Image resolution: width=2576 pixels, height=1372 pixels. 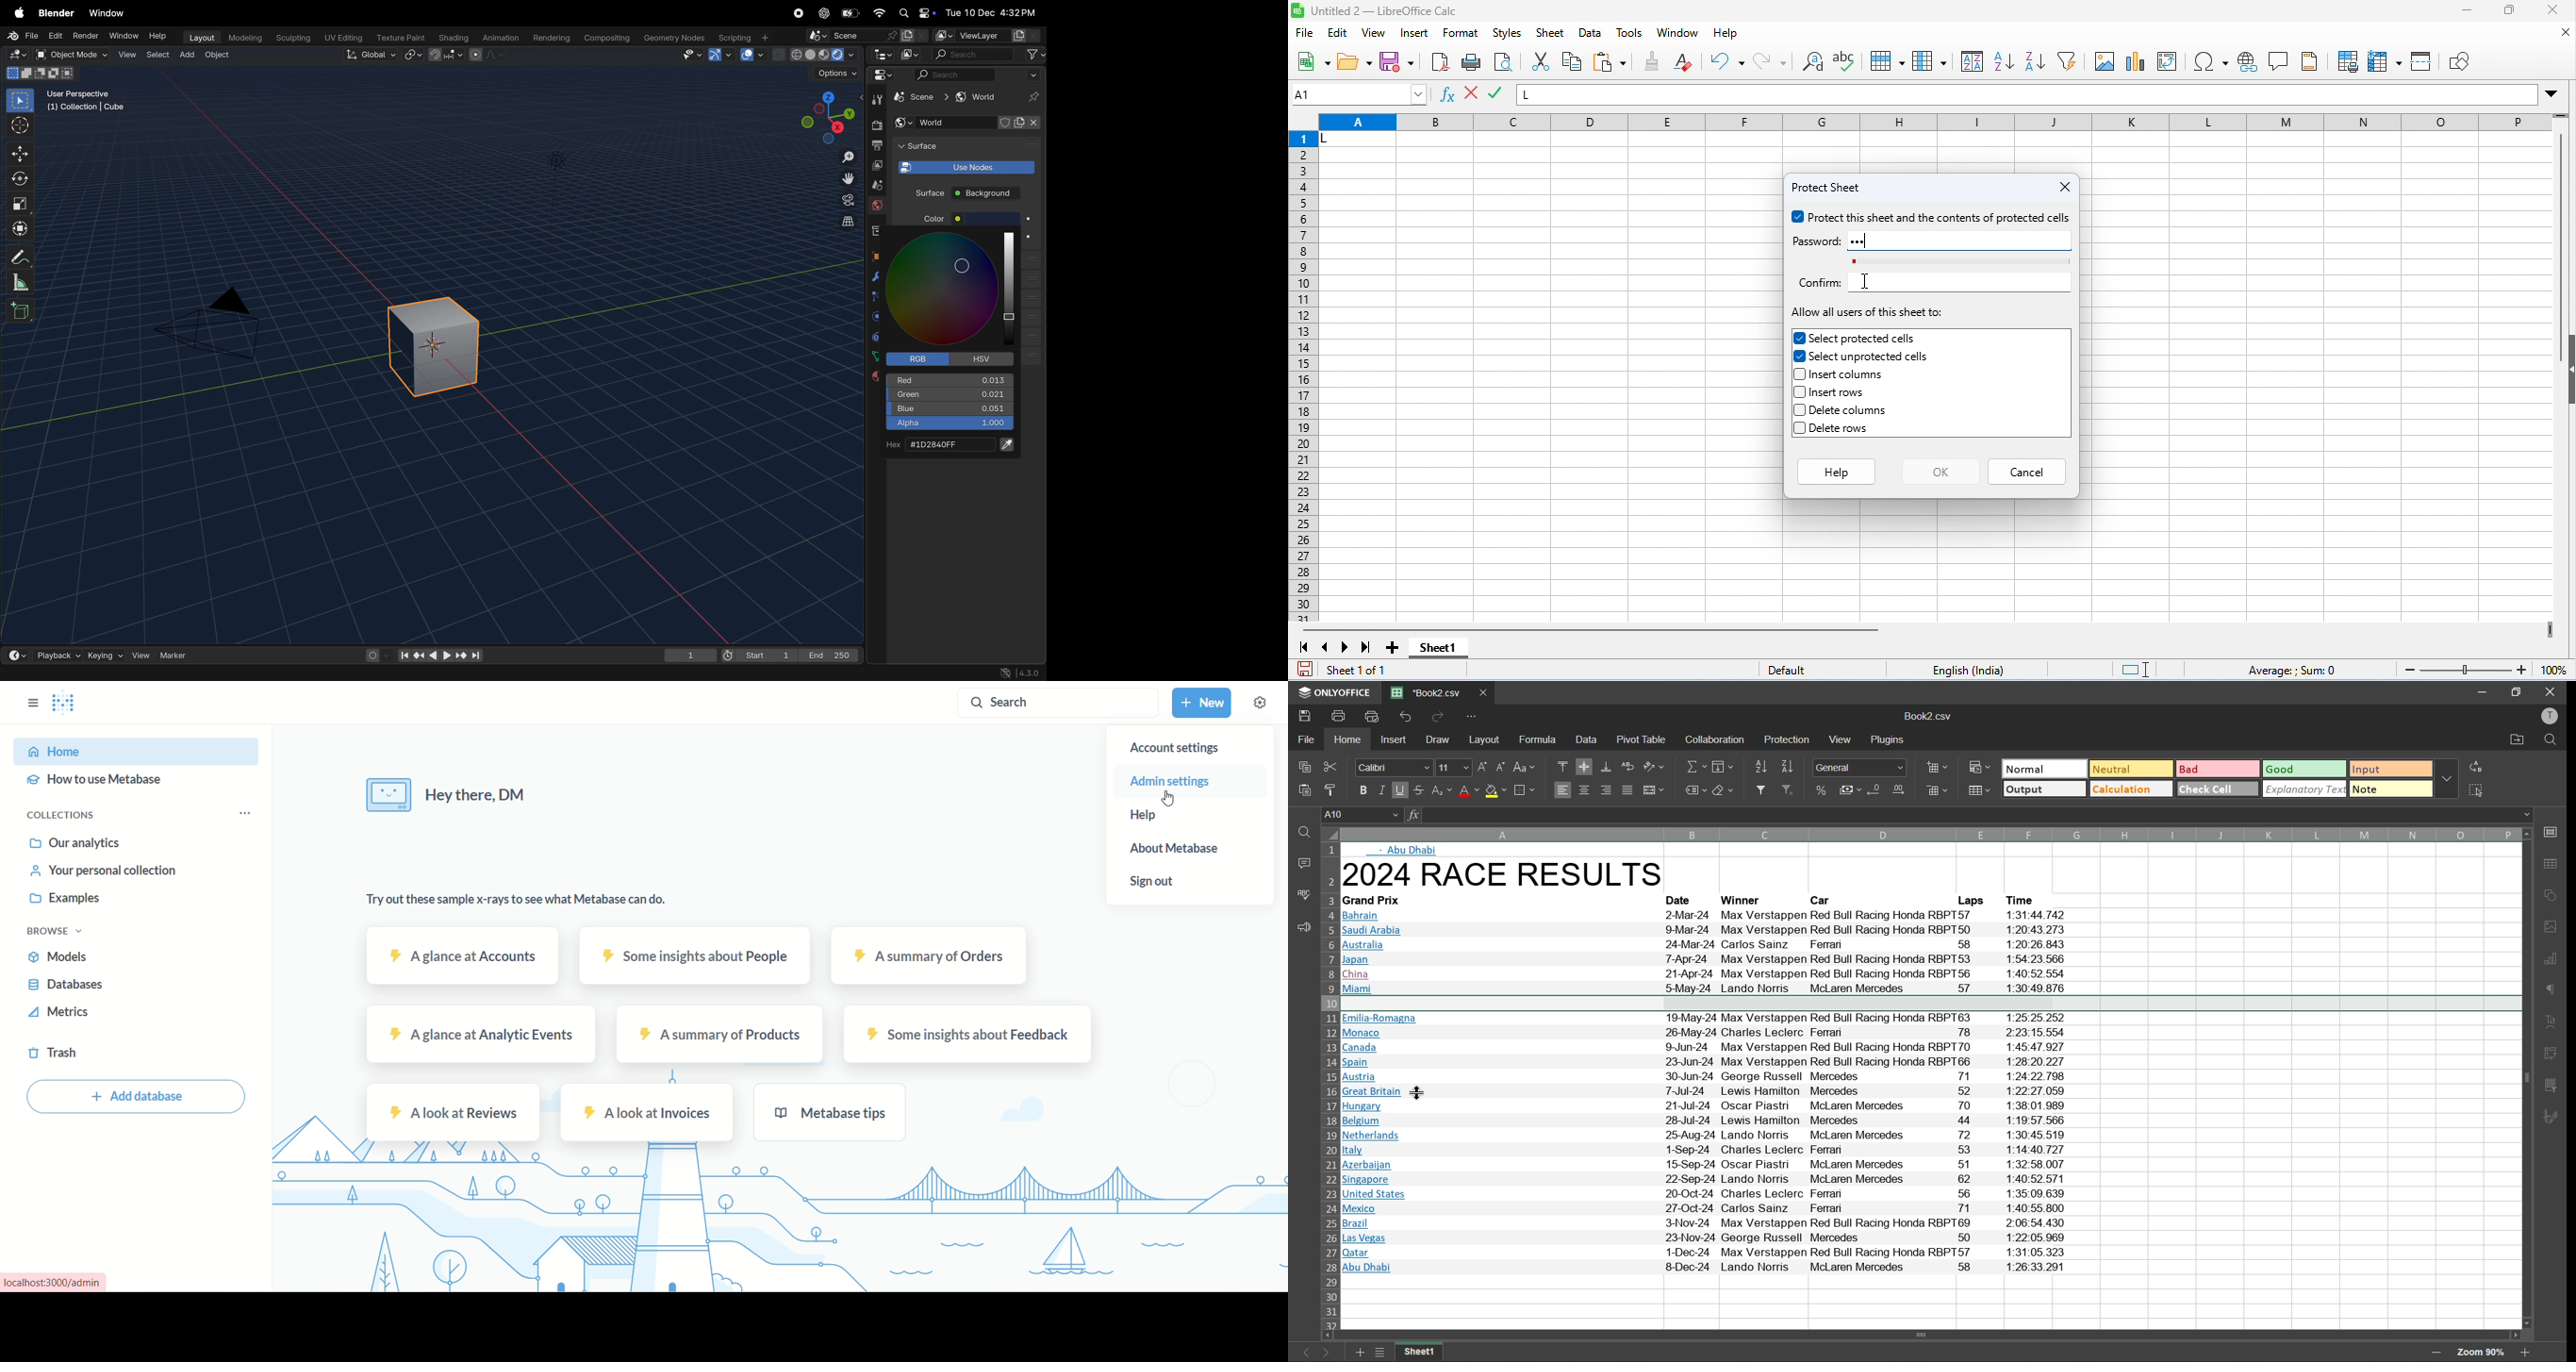 What do you see at coordinates (1628, 790) in the screenshot?
I see `justified` at bounding box center [1628, 790].